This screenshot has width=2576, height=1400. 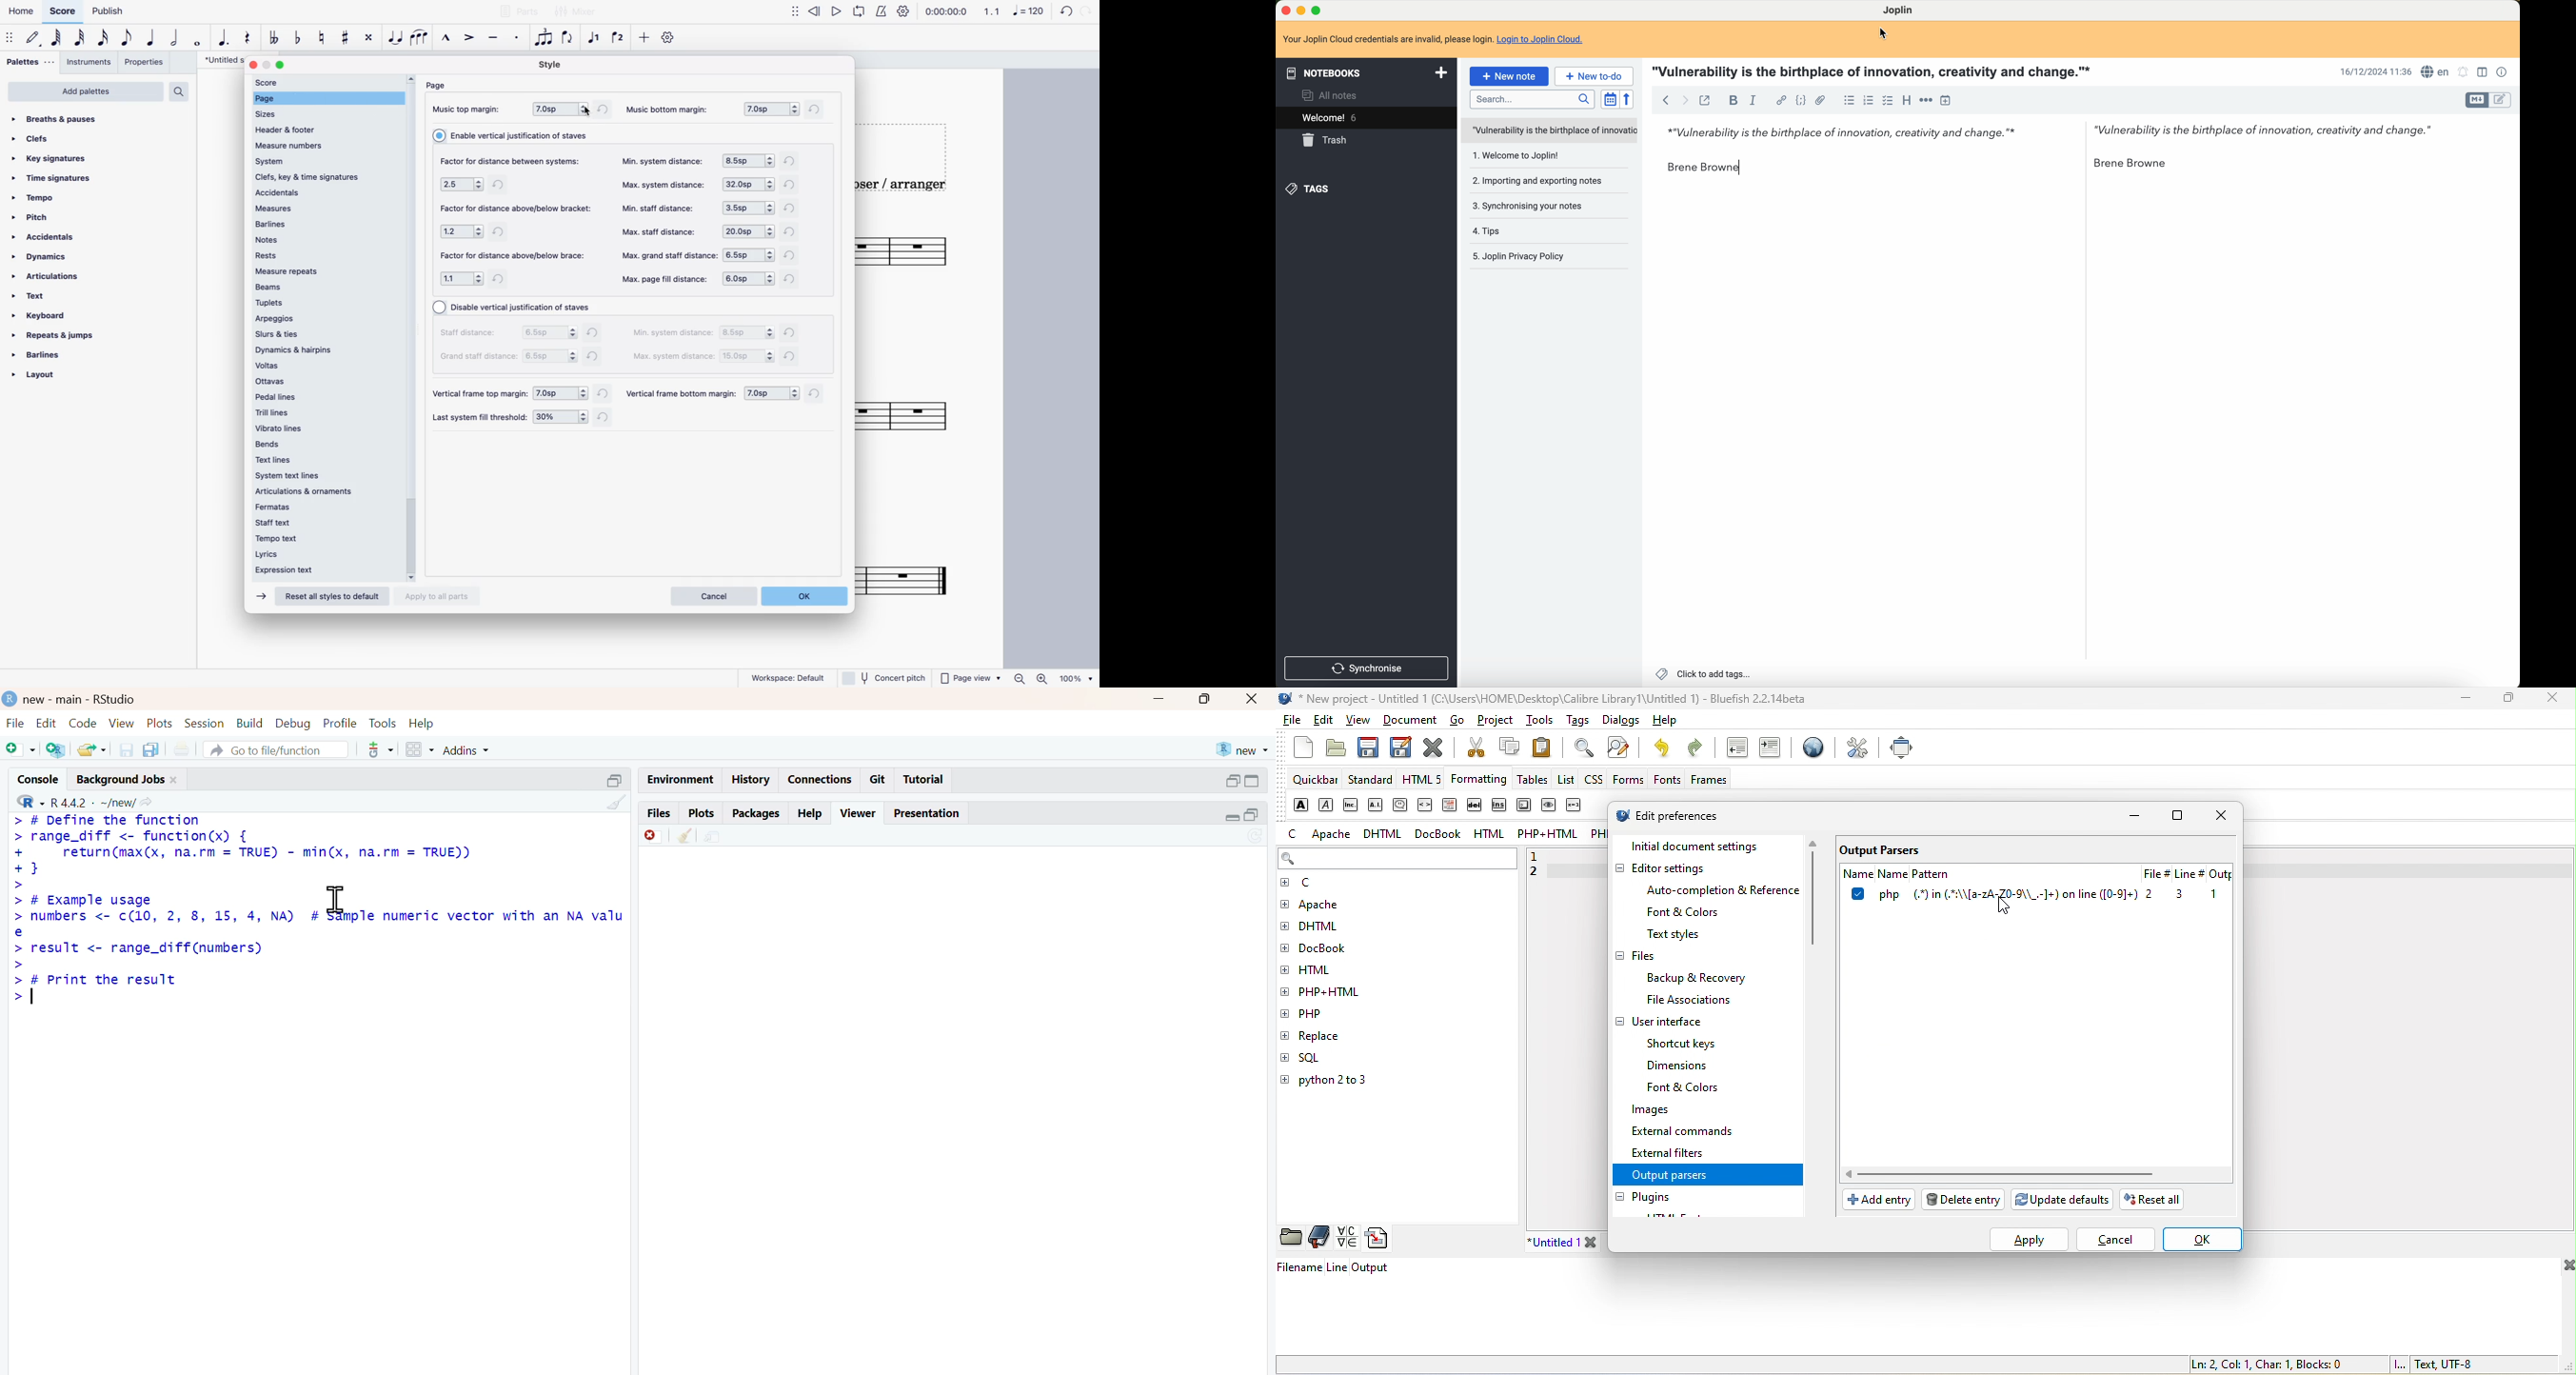 What do you see at coordinates (808, 596) in the screenshot?
I see `ok` at bounding box center [808, 596].